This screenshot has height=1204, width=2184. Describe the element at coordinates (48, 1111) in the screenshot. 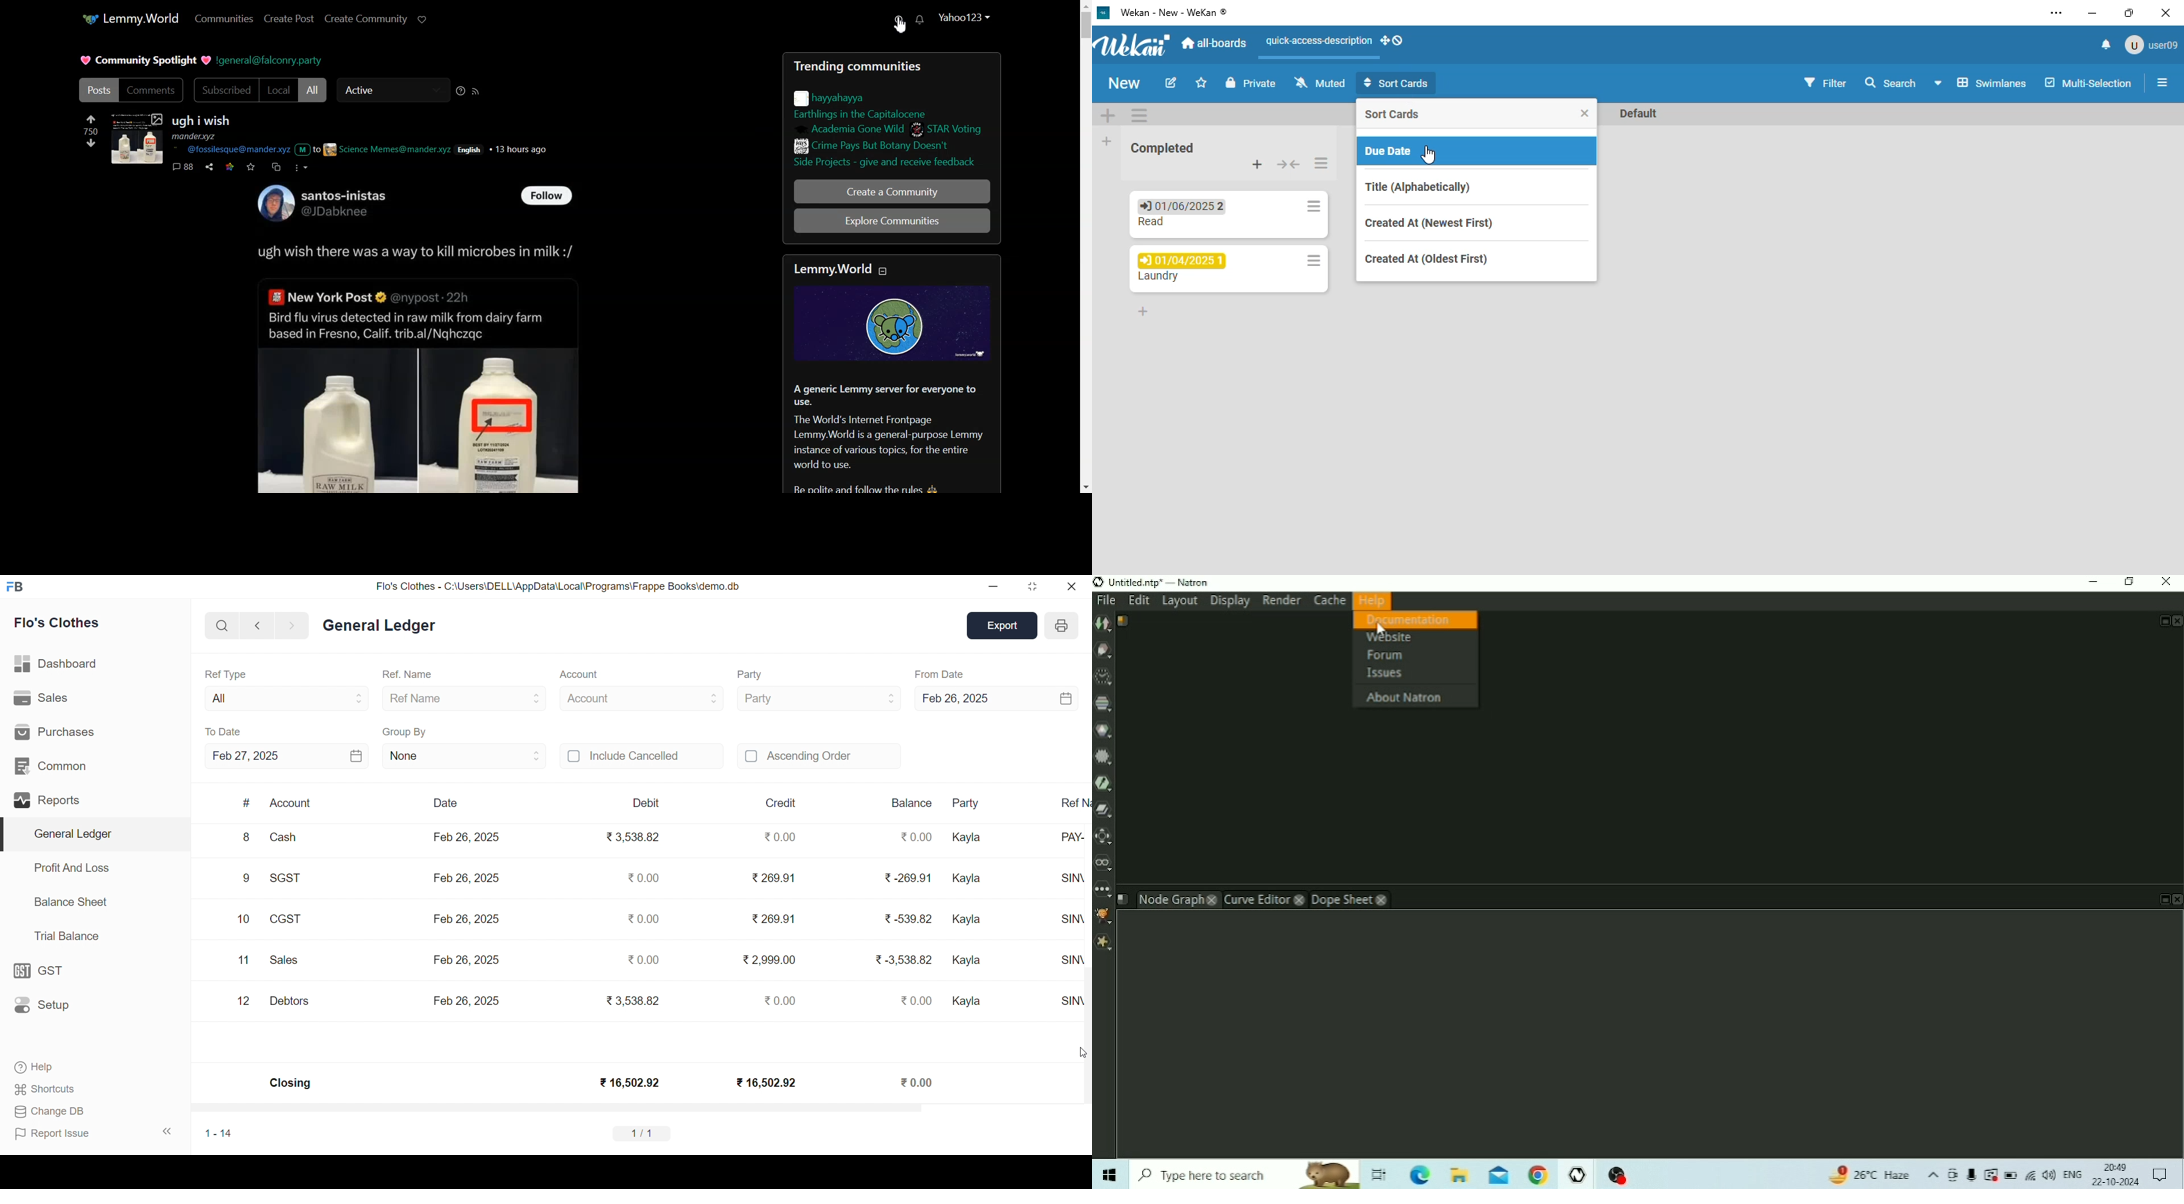

I see `Change DB` at that location.